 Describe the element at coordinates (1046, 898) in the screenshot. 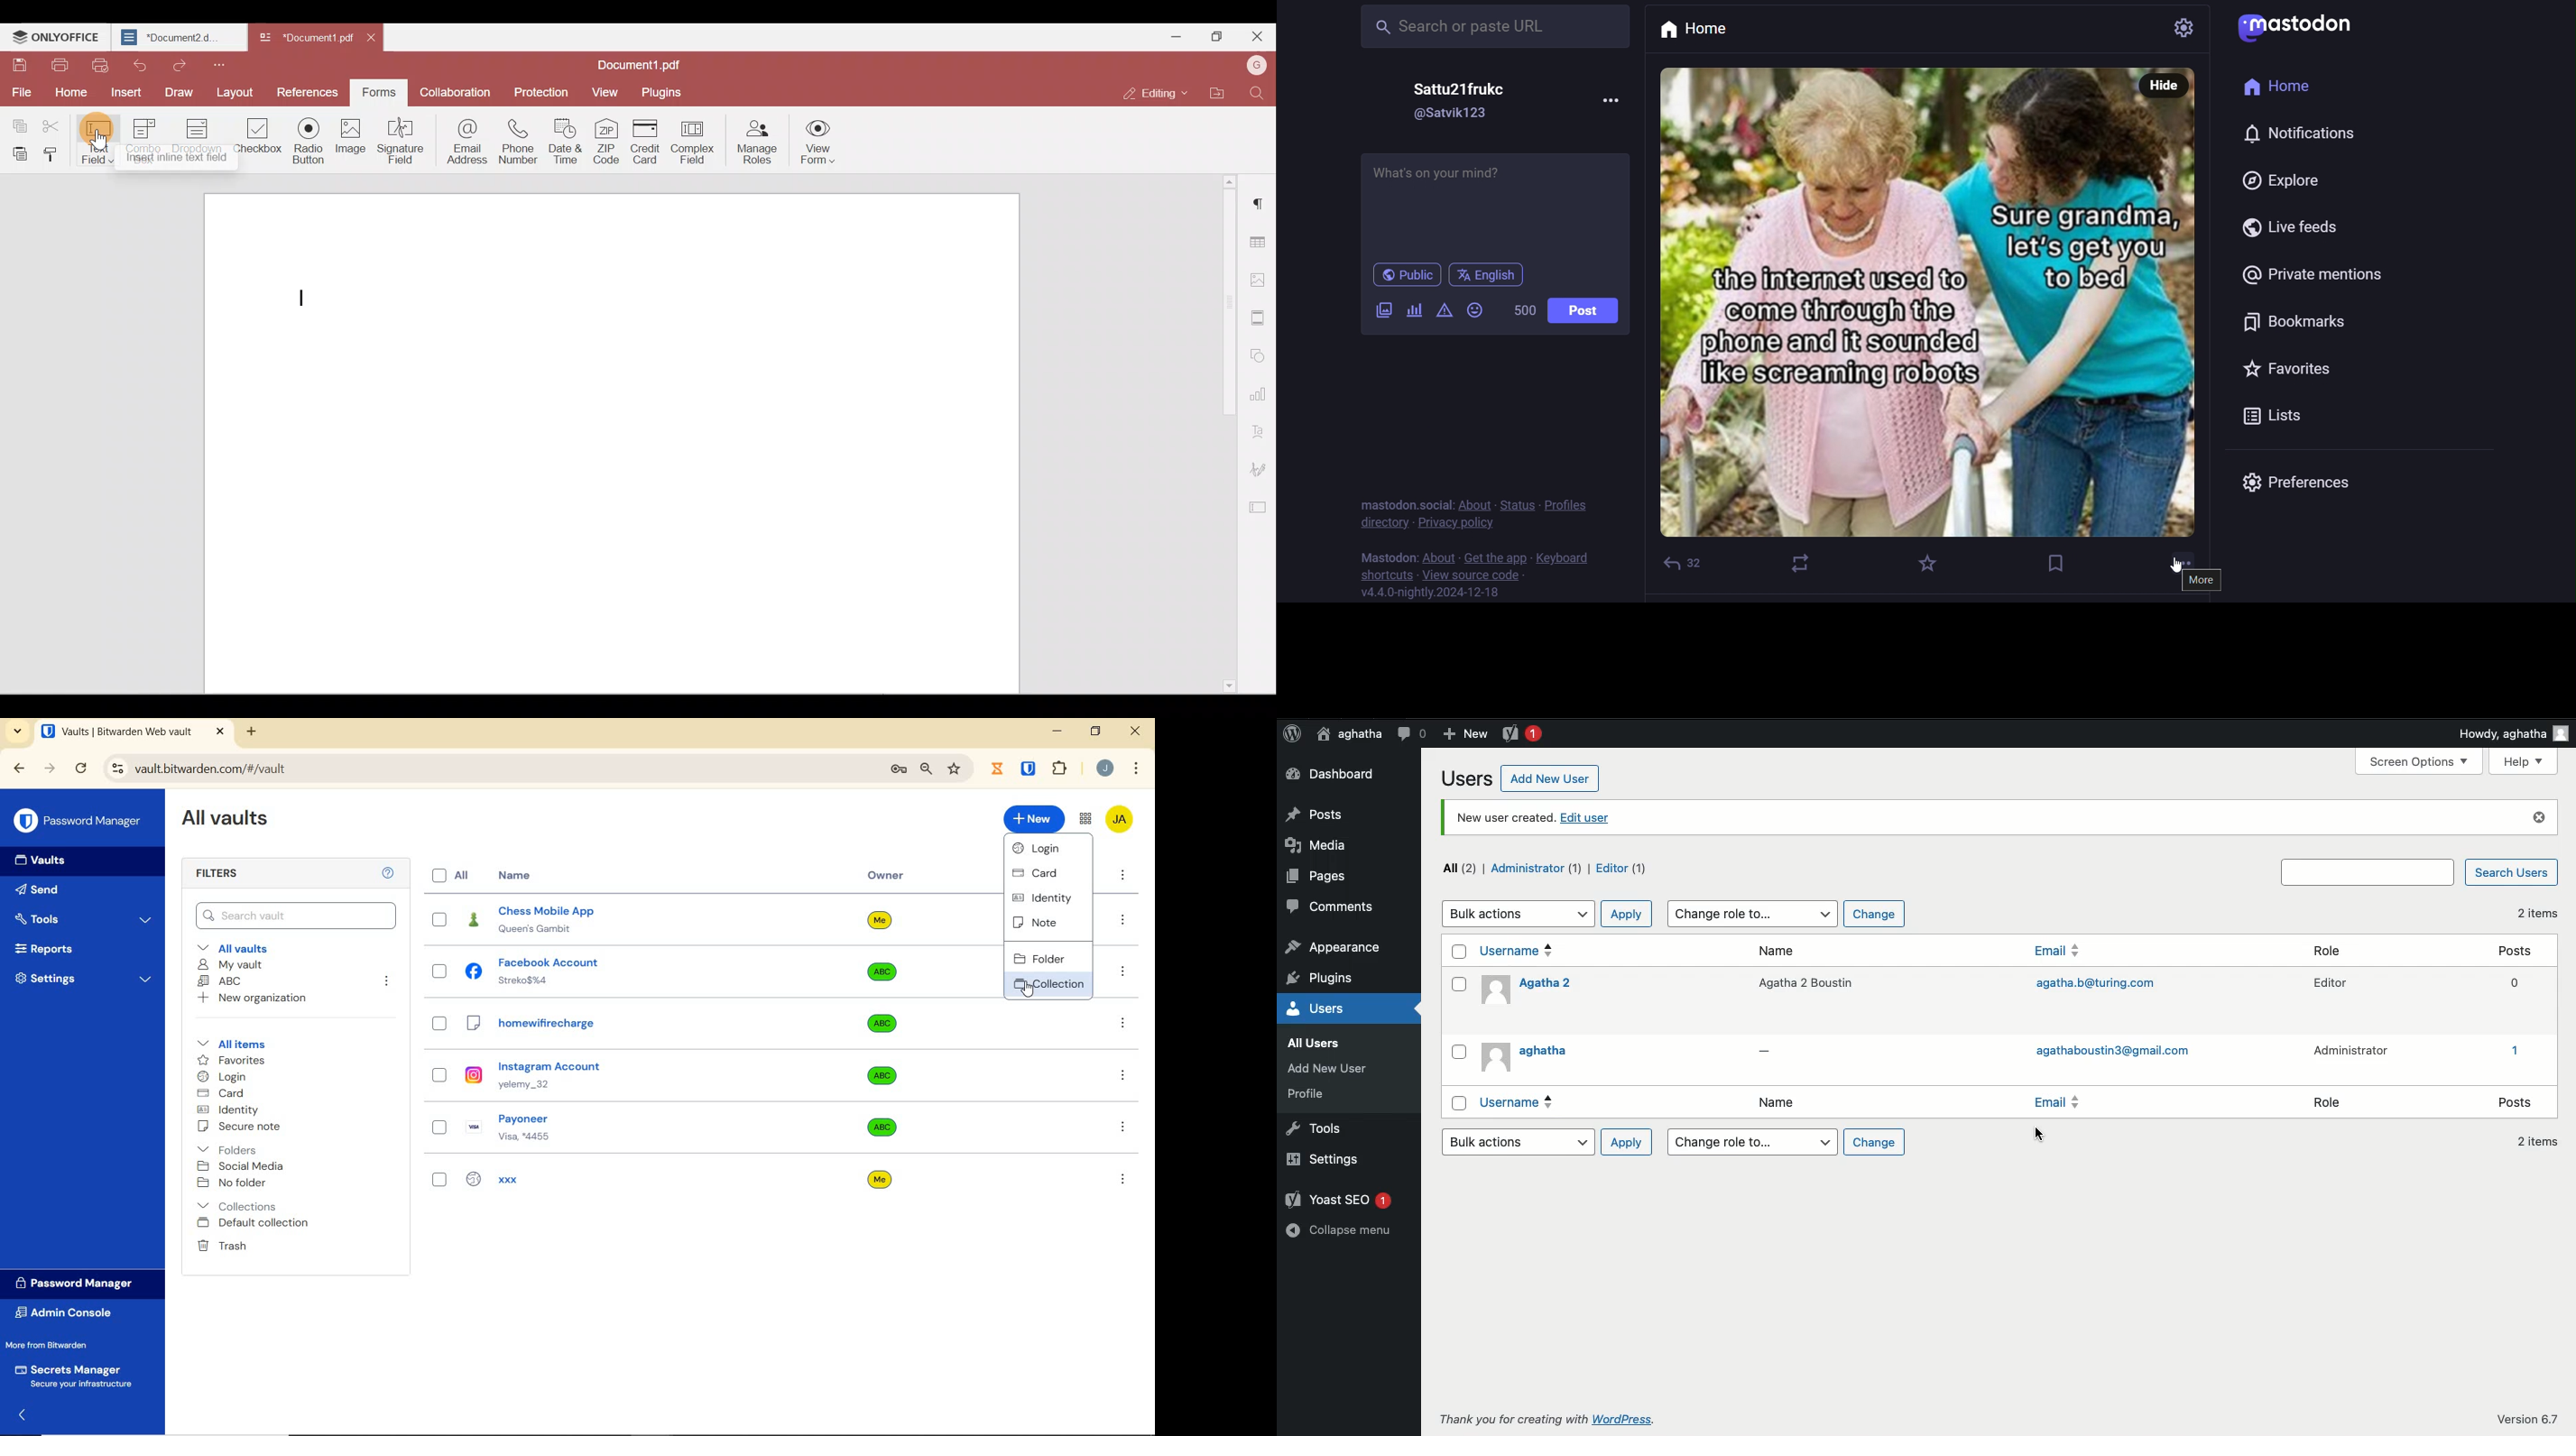

I see `identity` at that location.